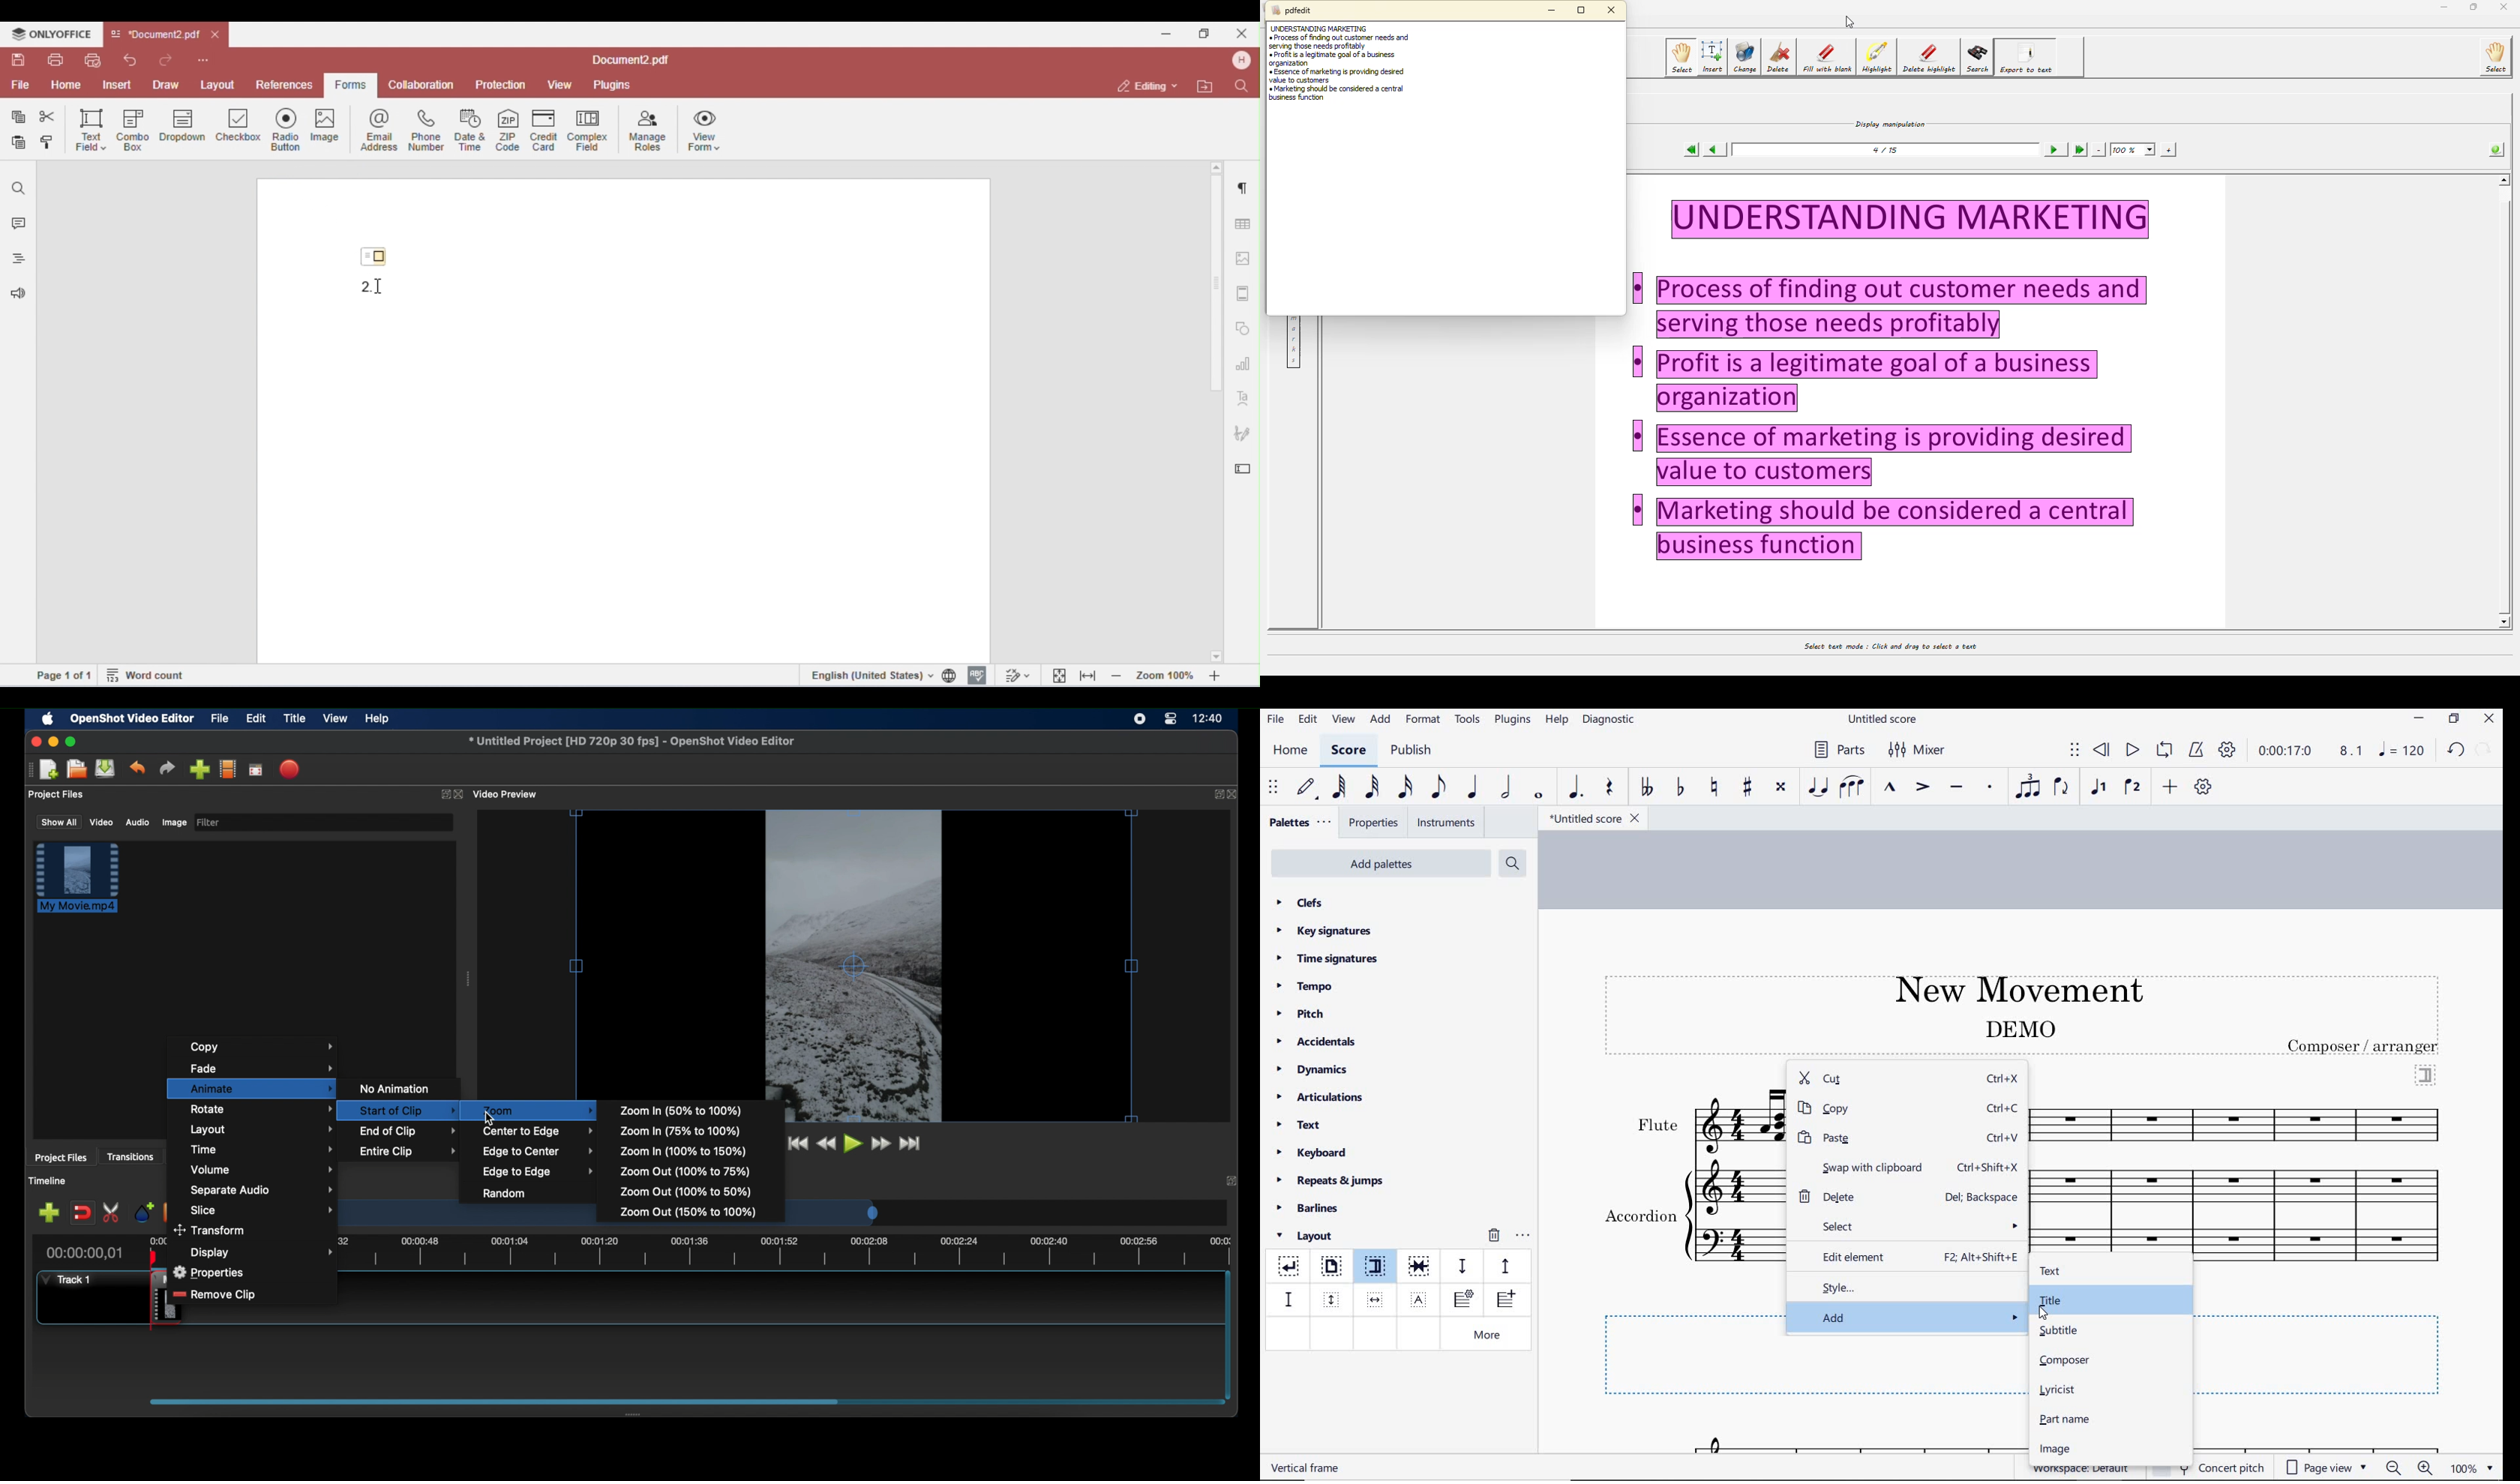  What do you see at coordinates (688, 1213) in the screenshot?
I see `zoom out` at bounding box center [688, 1213].